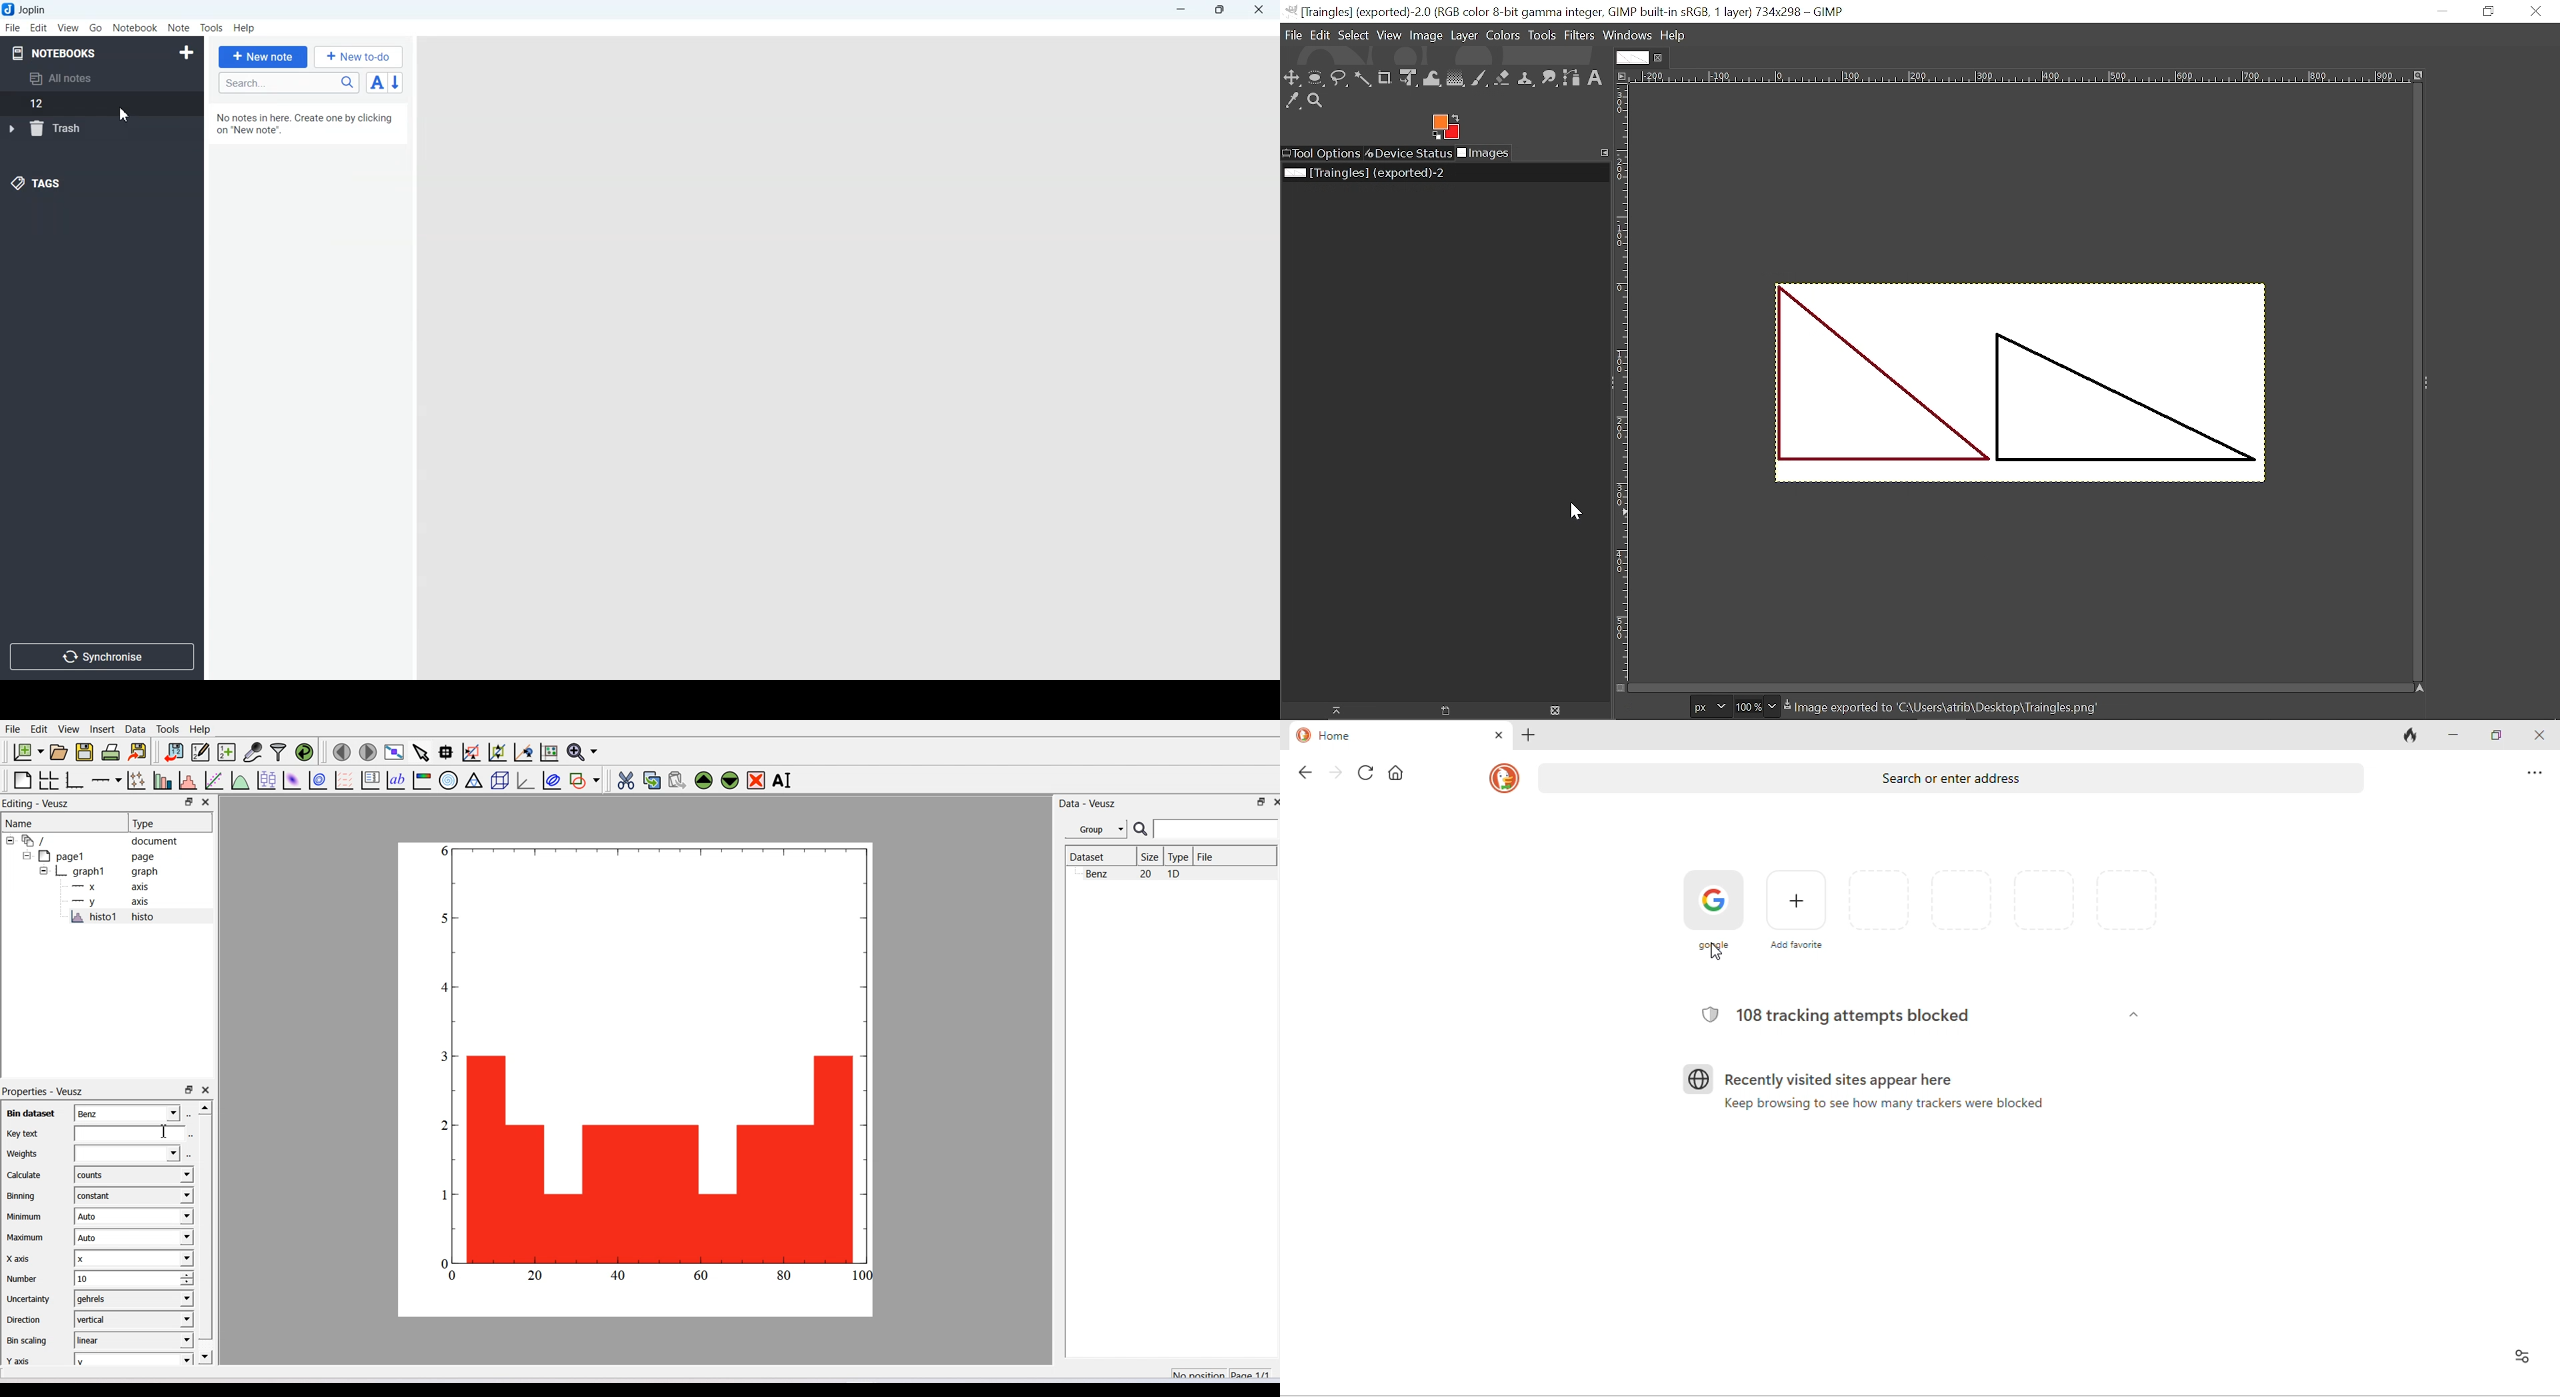 The height and width of the screenshot is (1400, 2576). Describe the element at coordinates (137, 780) in the screenshot. I see `Plot points with lines and errorbars` at that location.